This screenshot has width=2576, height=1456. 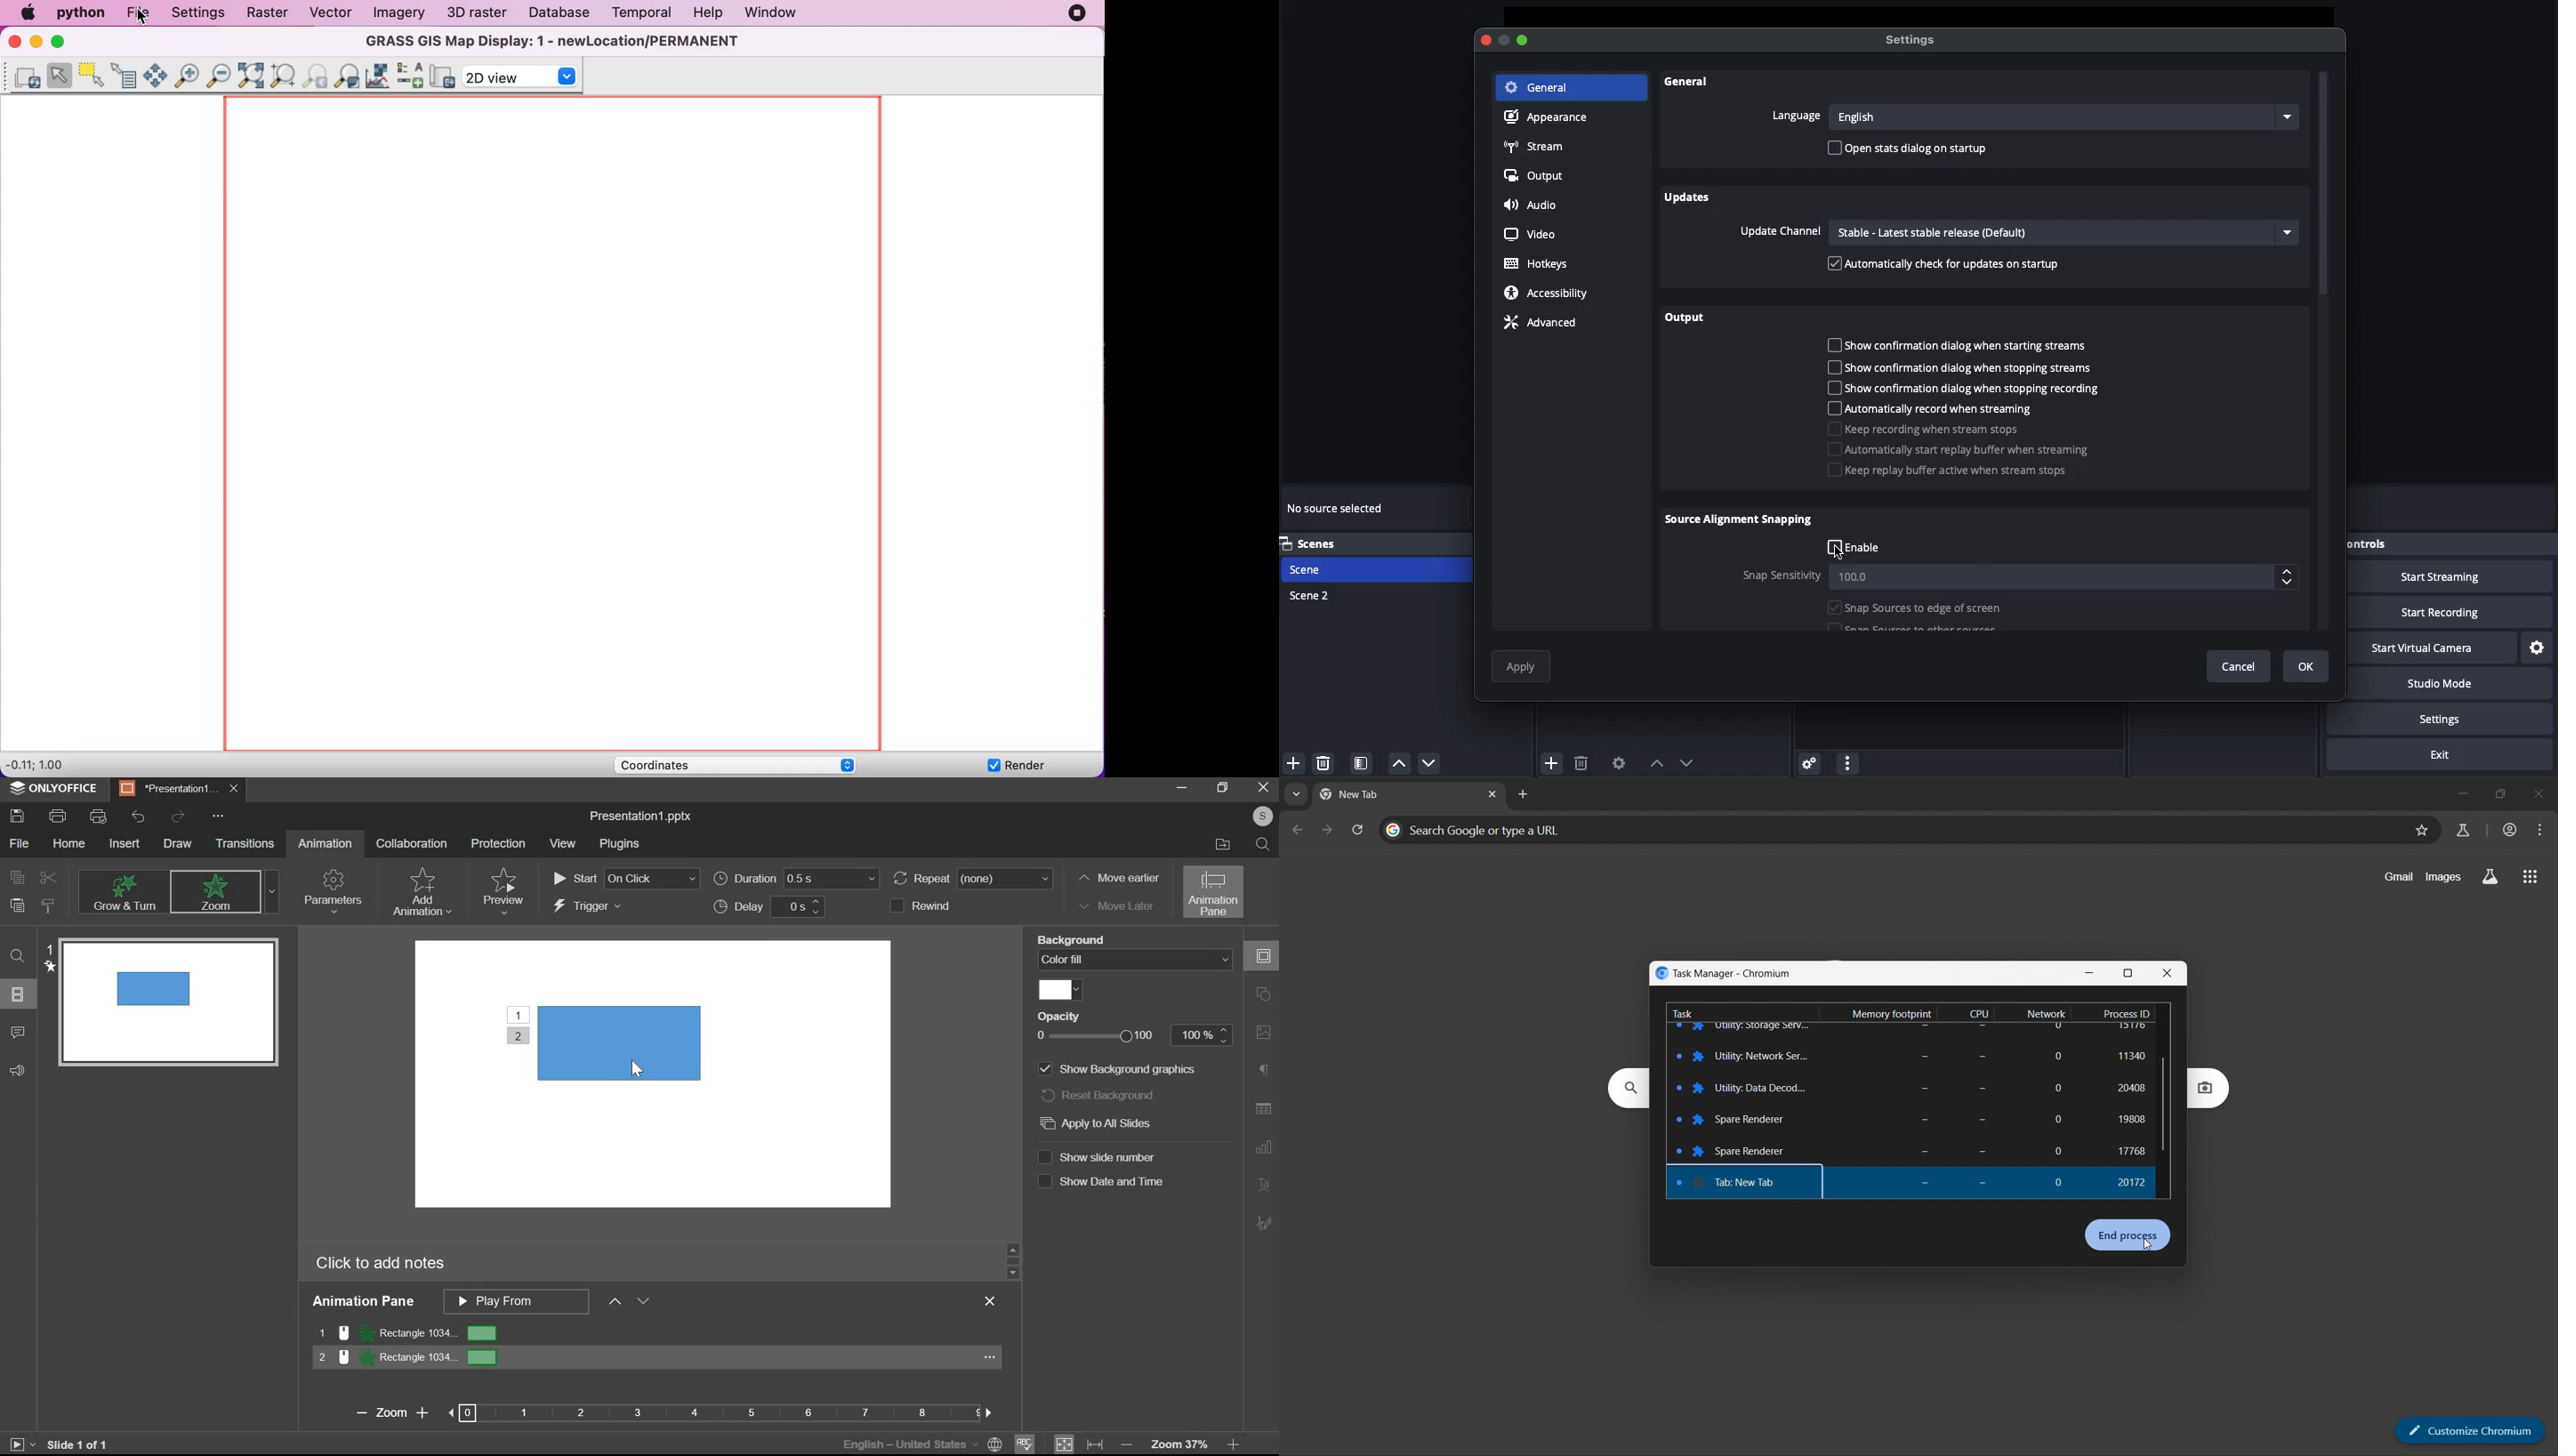 What do you see at coordinates (1263, 1145) in the screenshot?
I see `Slide Transition` at bounding box center [1263, 1145].